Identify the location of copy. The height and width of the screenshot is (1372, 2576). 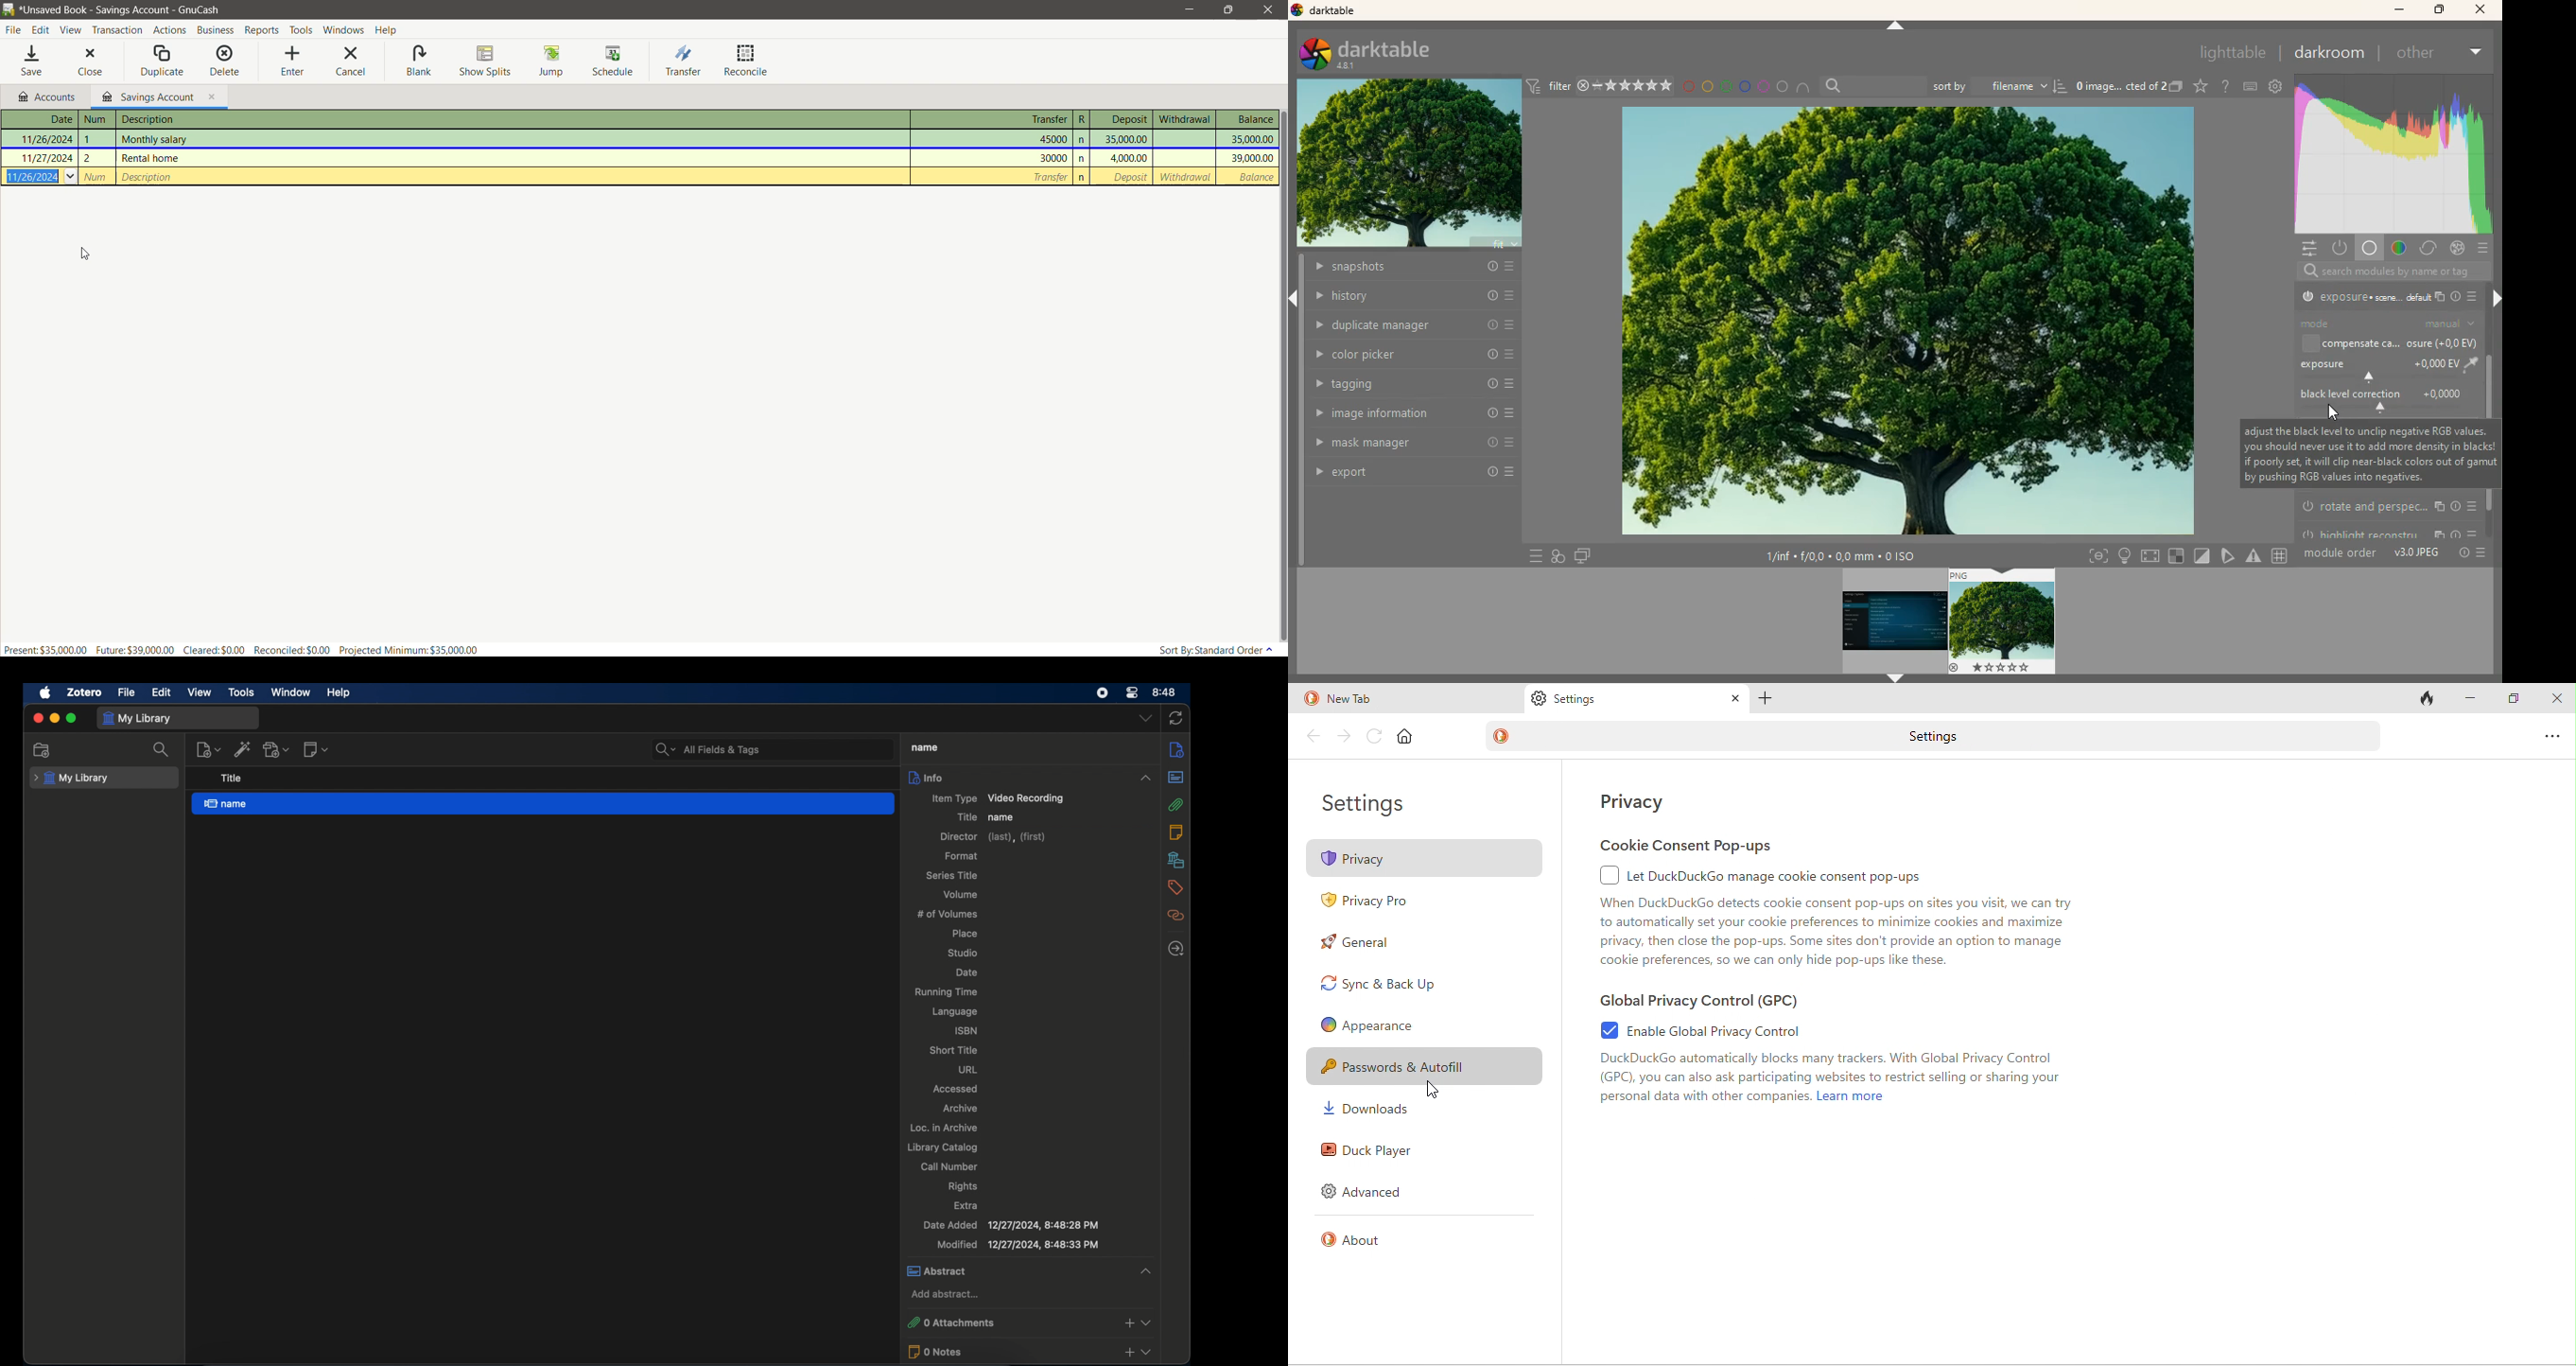
(2442, 298).